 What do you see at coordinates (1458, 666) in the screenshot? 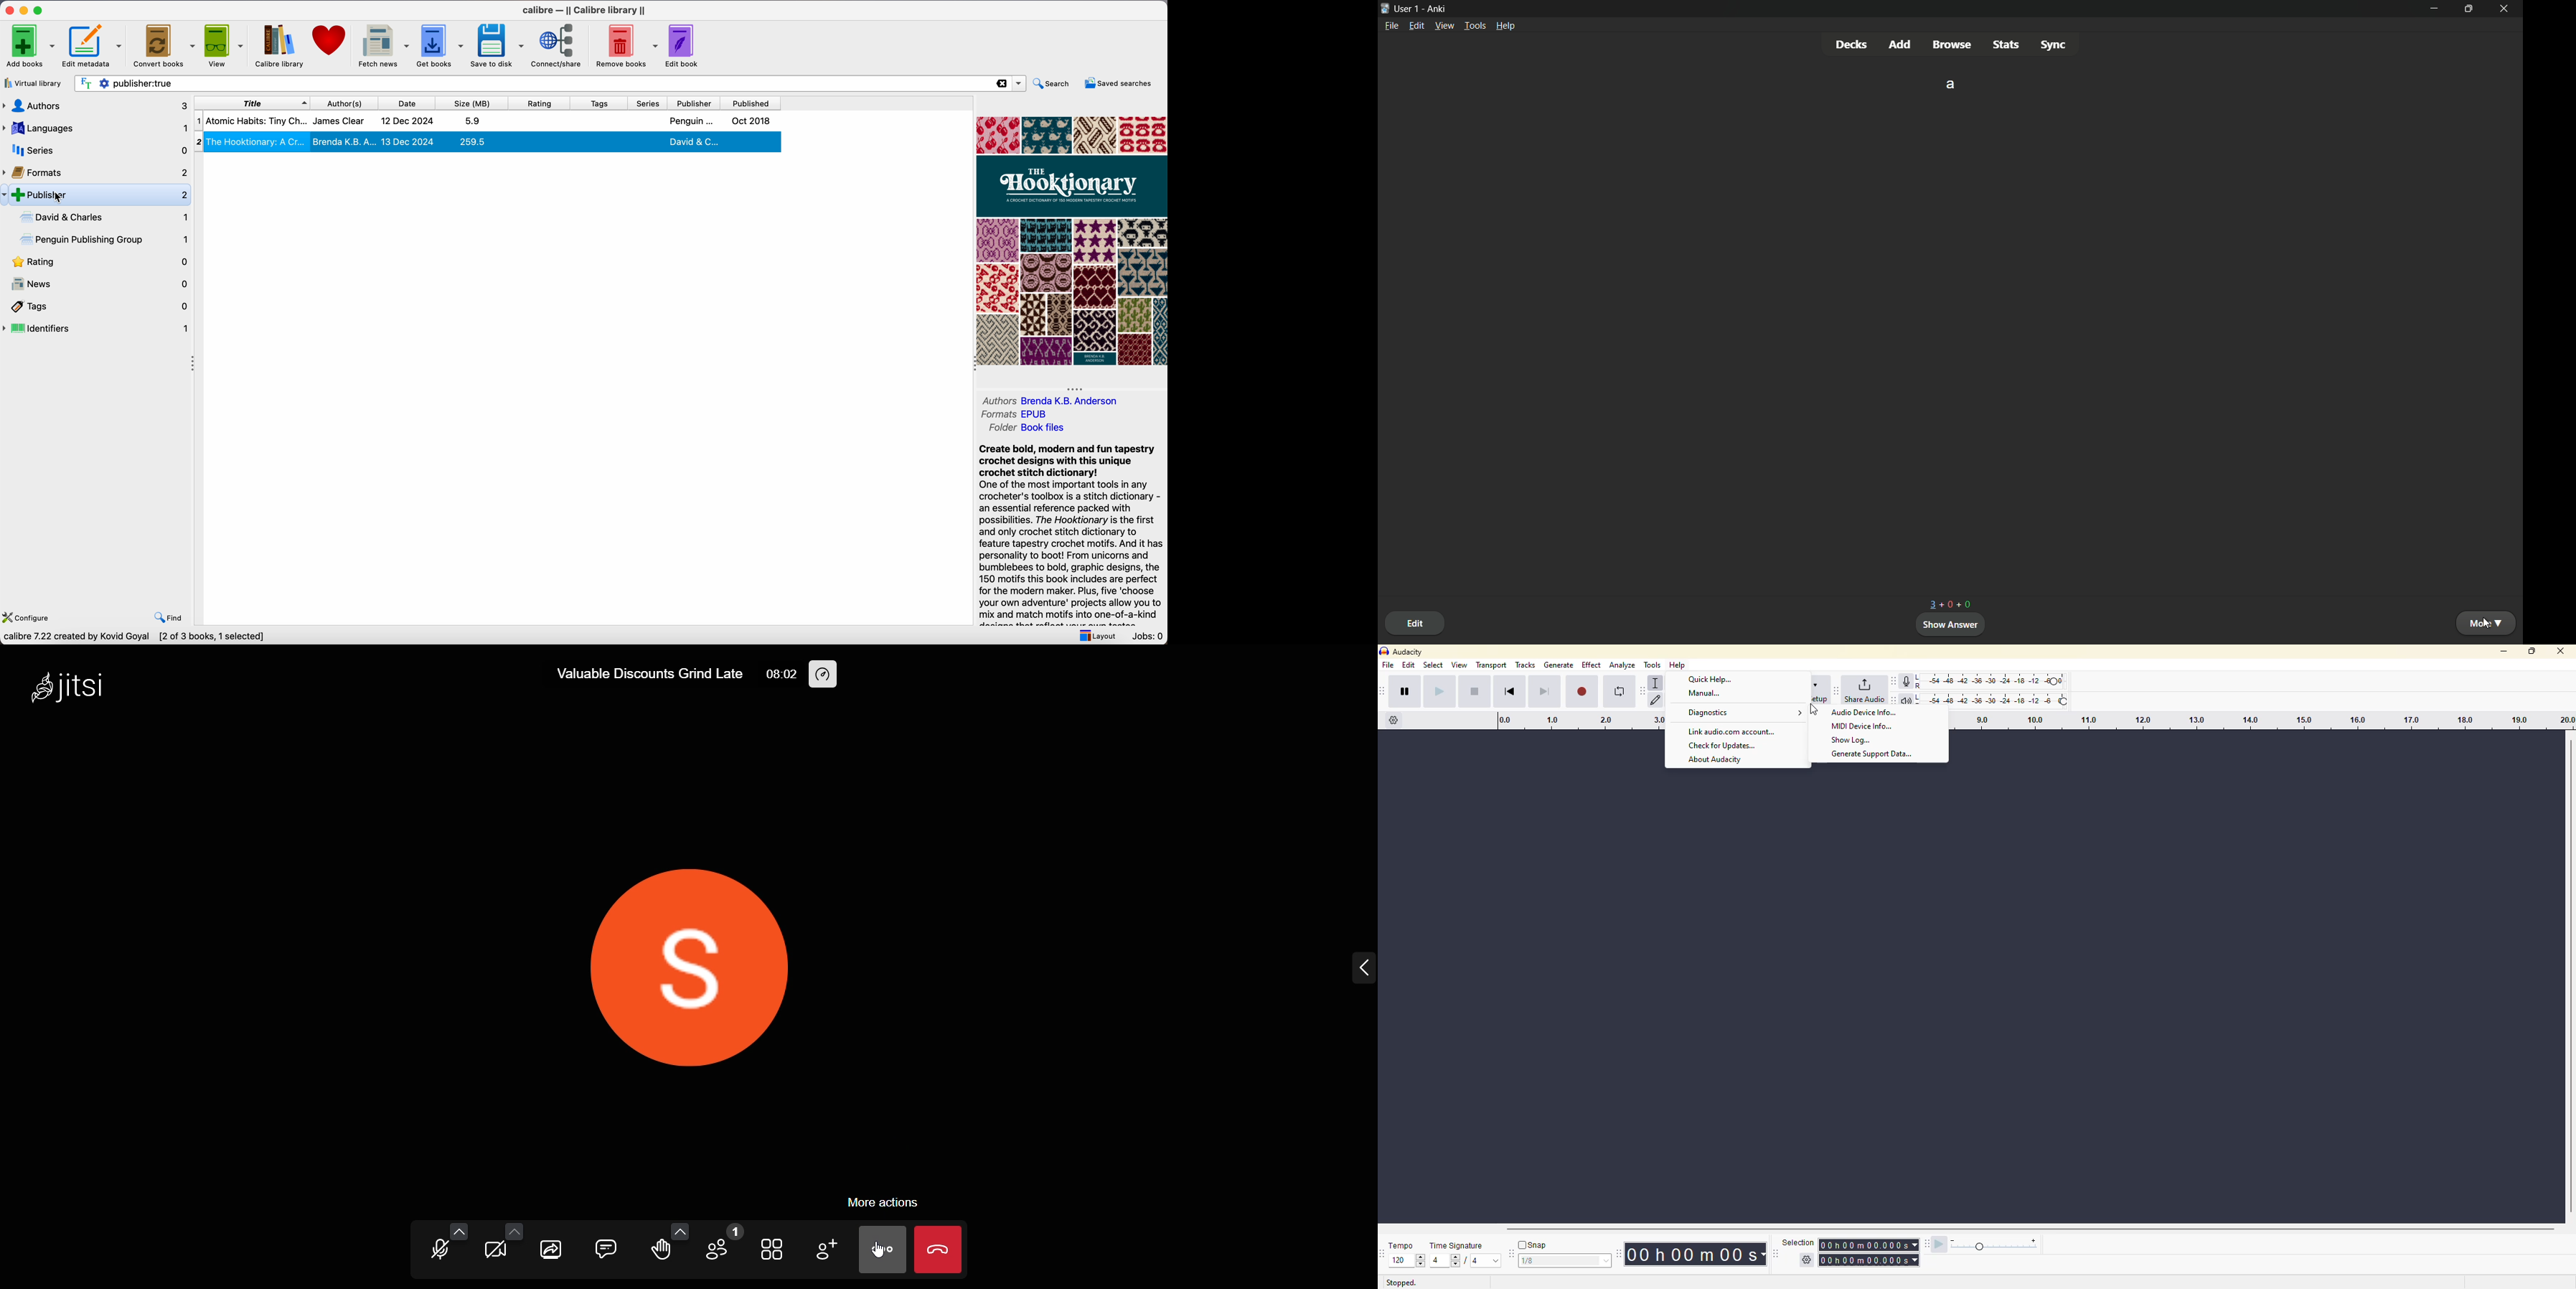
I see `view` at bounding box center [1458, 666].